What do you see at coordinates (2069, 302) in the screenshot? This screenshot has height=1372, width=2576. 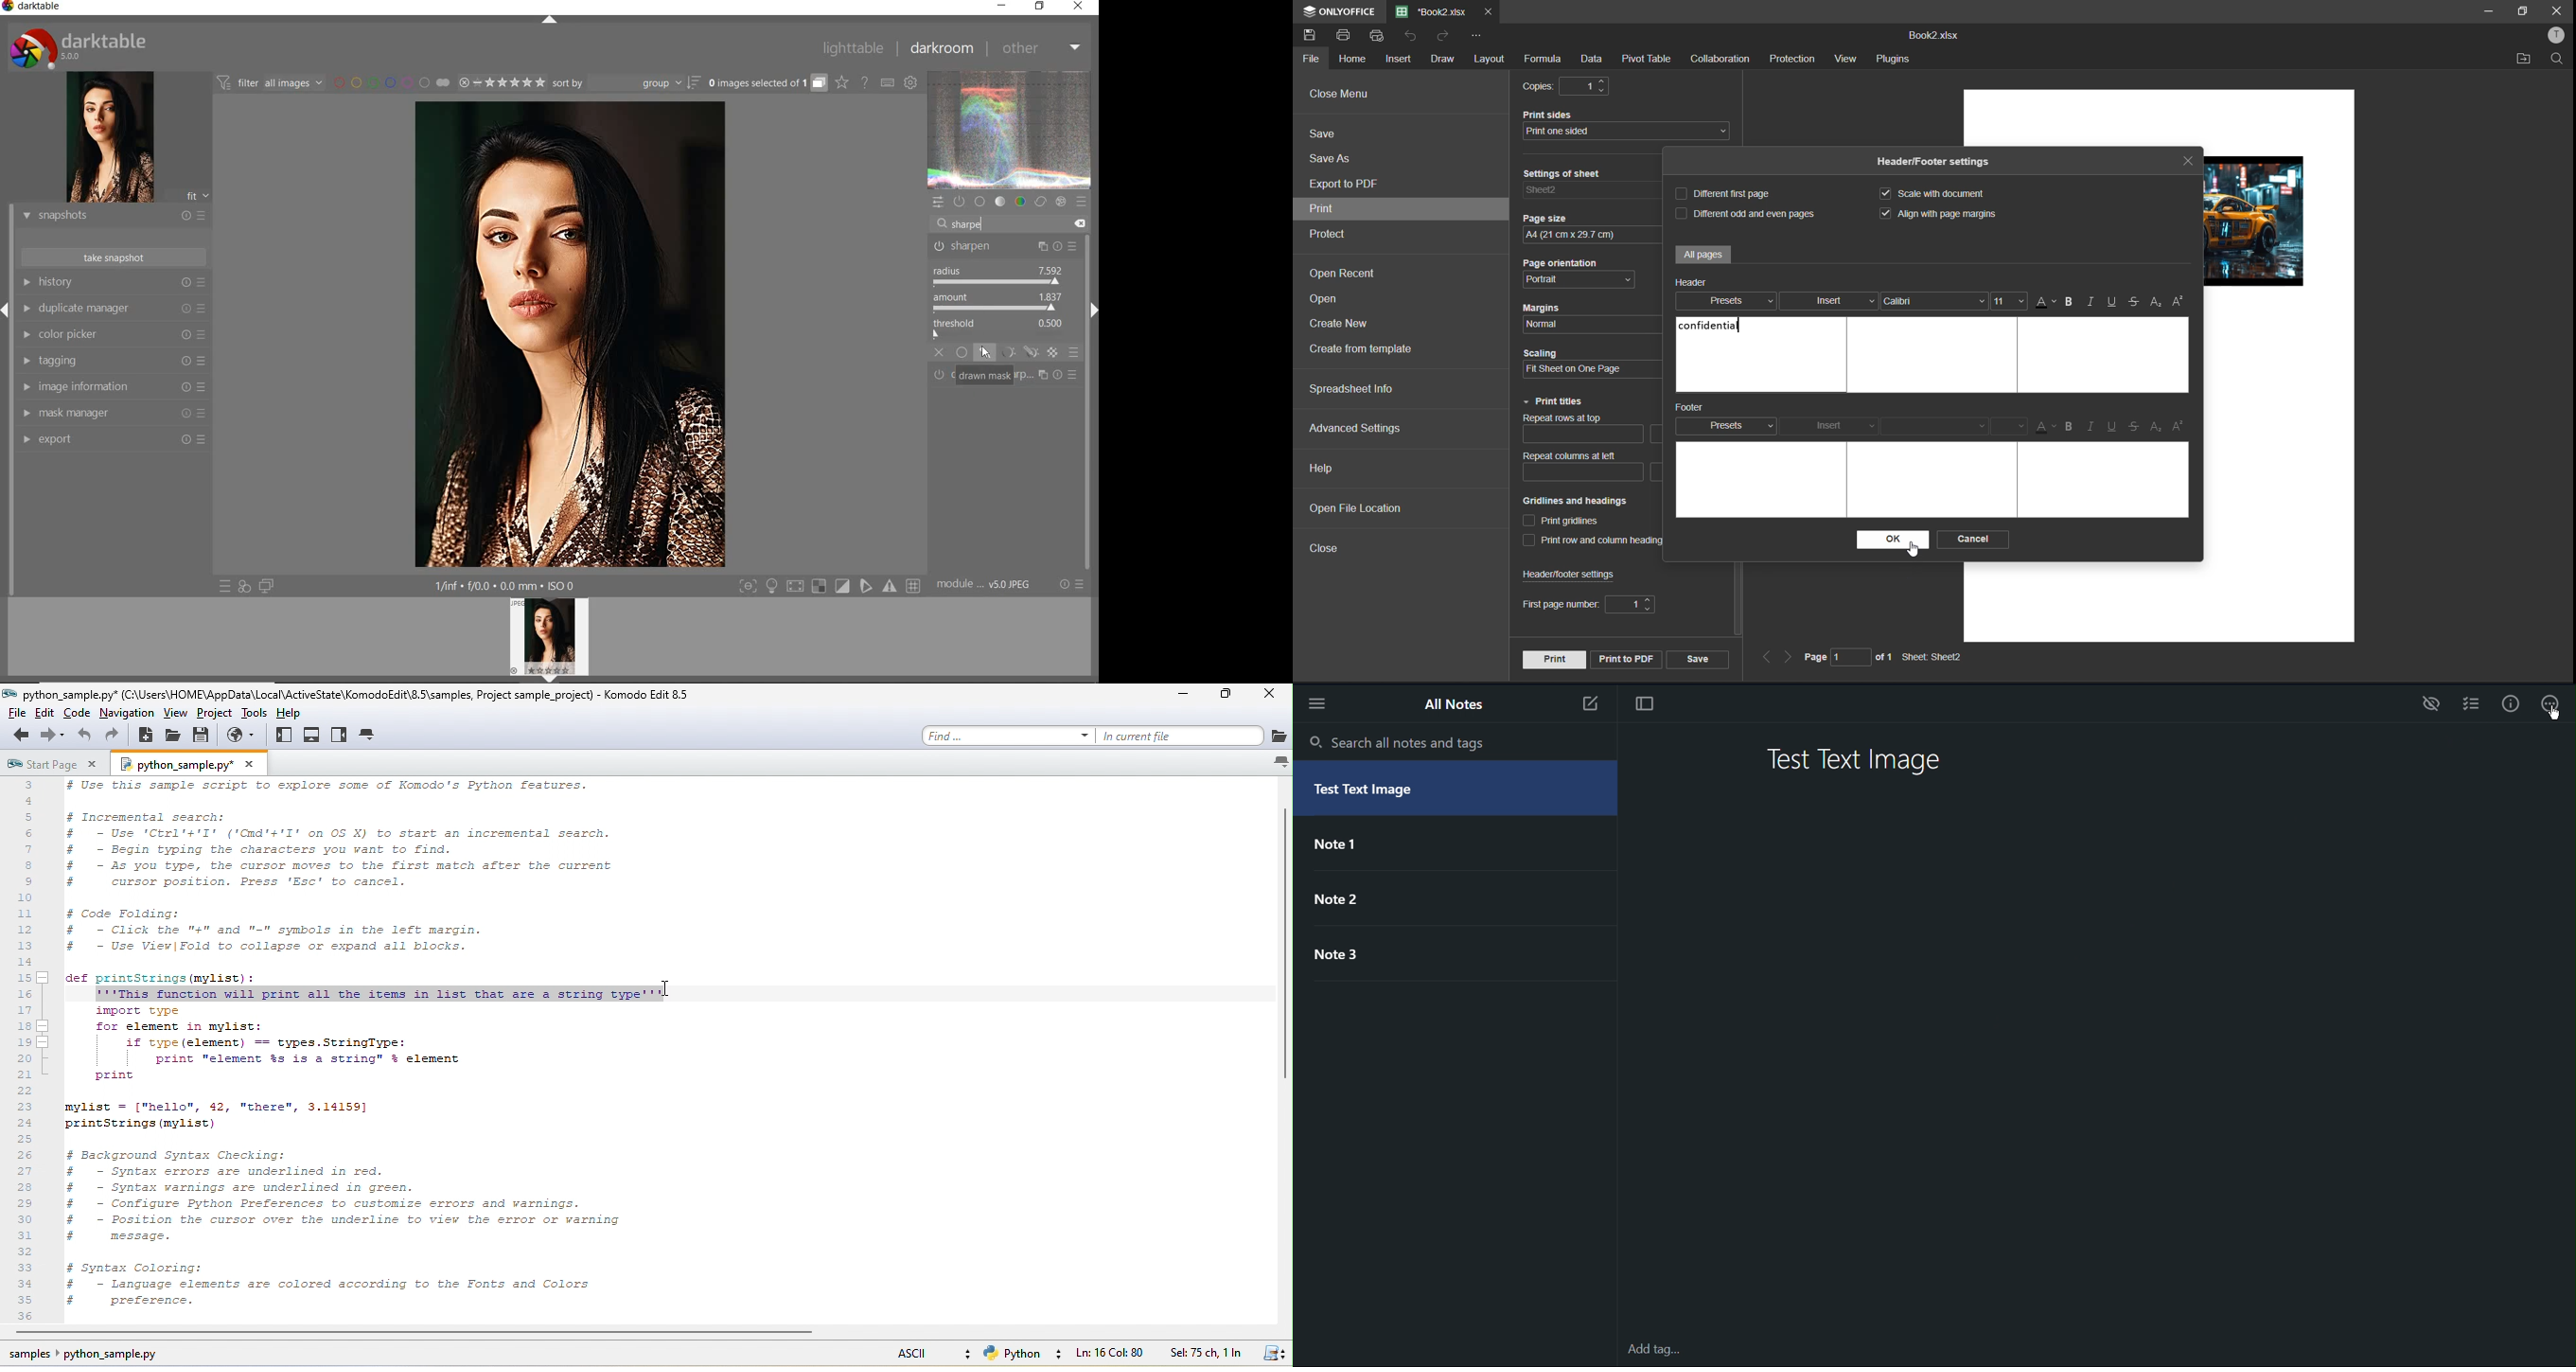 I see `bold` at bounding box center [2069, 302].